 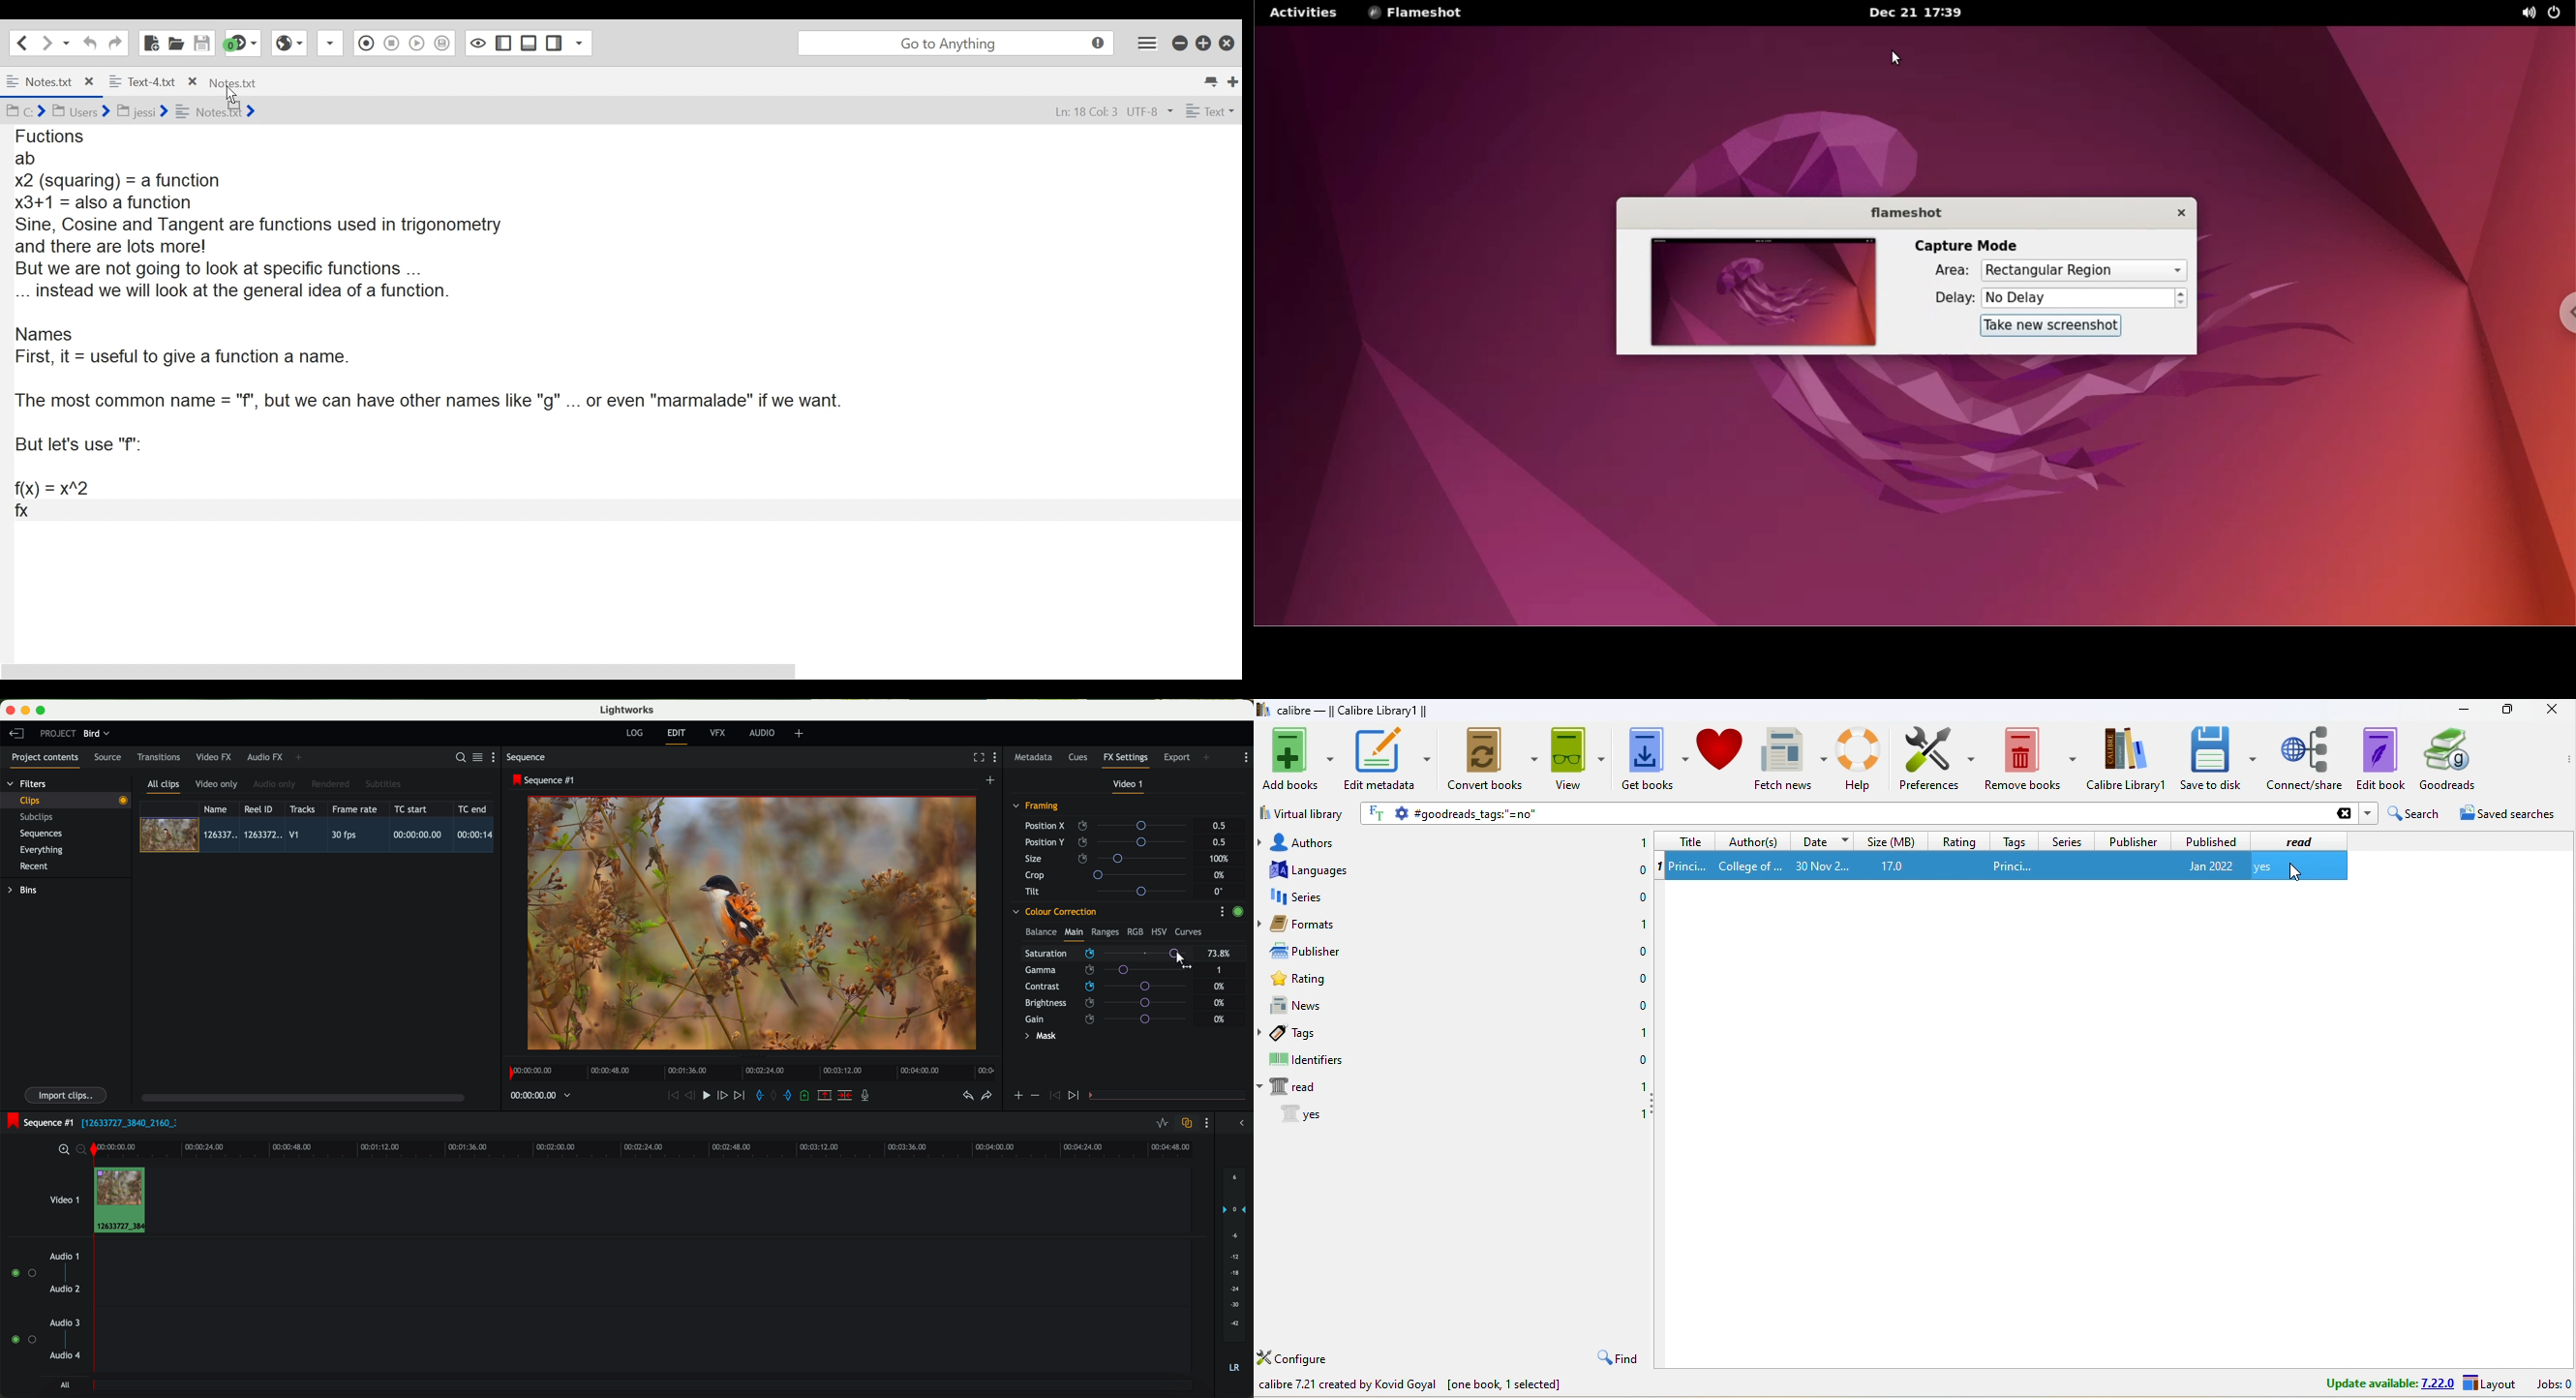 What do you see at coordinates (2127, 758) in the screenshot?
I see `calibre library 1` at bounding box center [2127, 758].